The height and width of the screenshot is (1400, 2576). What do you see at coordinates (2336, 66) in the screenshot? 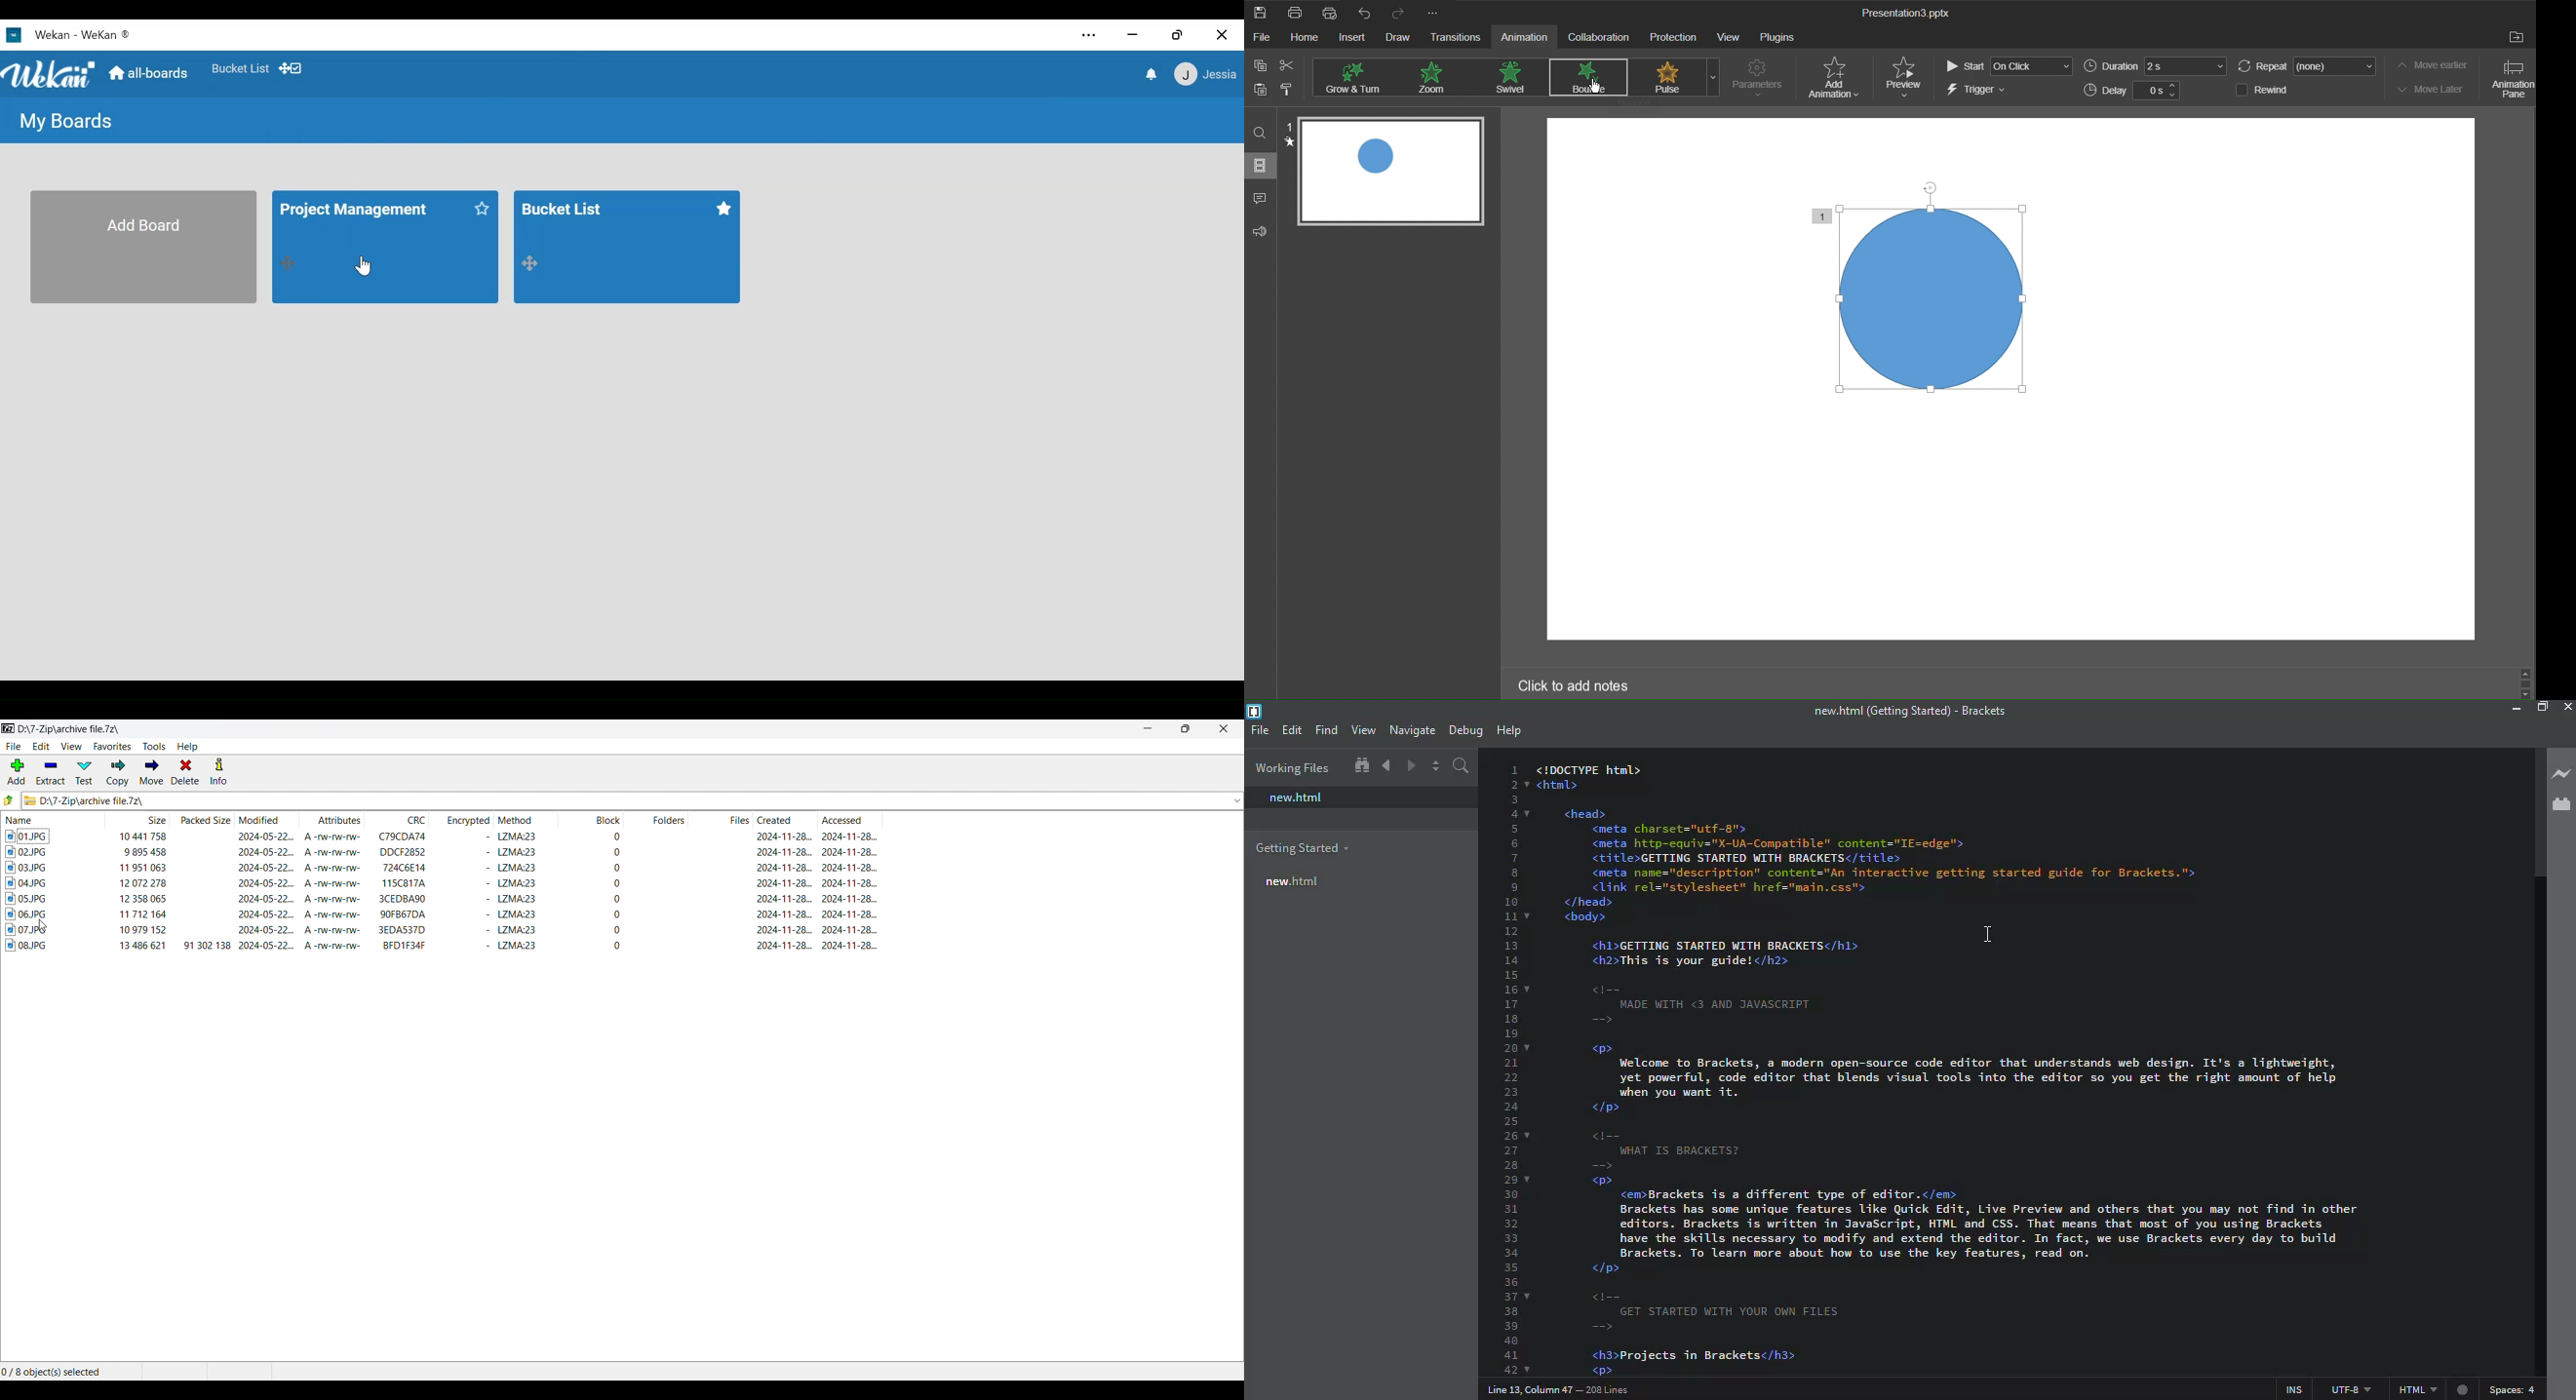
I see ` (none)` at bounding box center [2336, 66].